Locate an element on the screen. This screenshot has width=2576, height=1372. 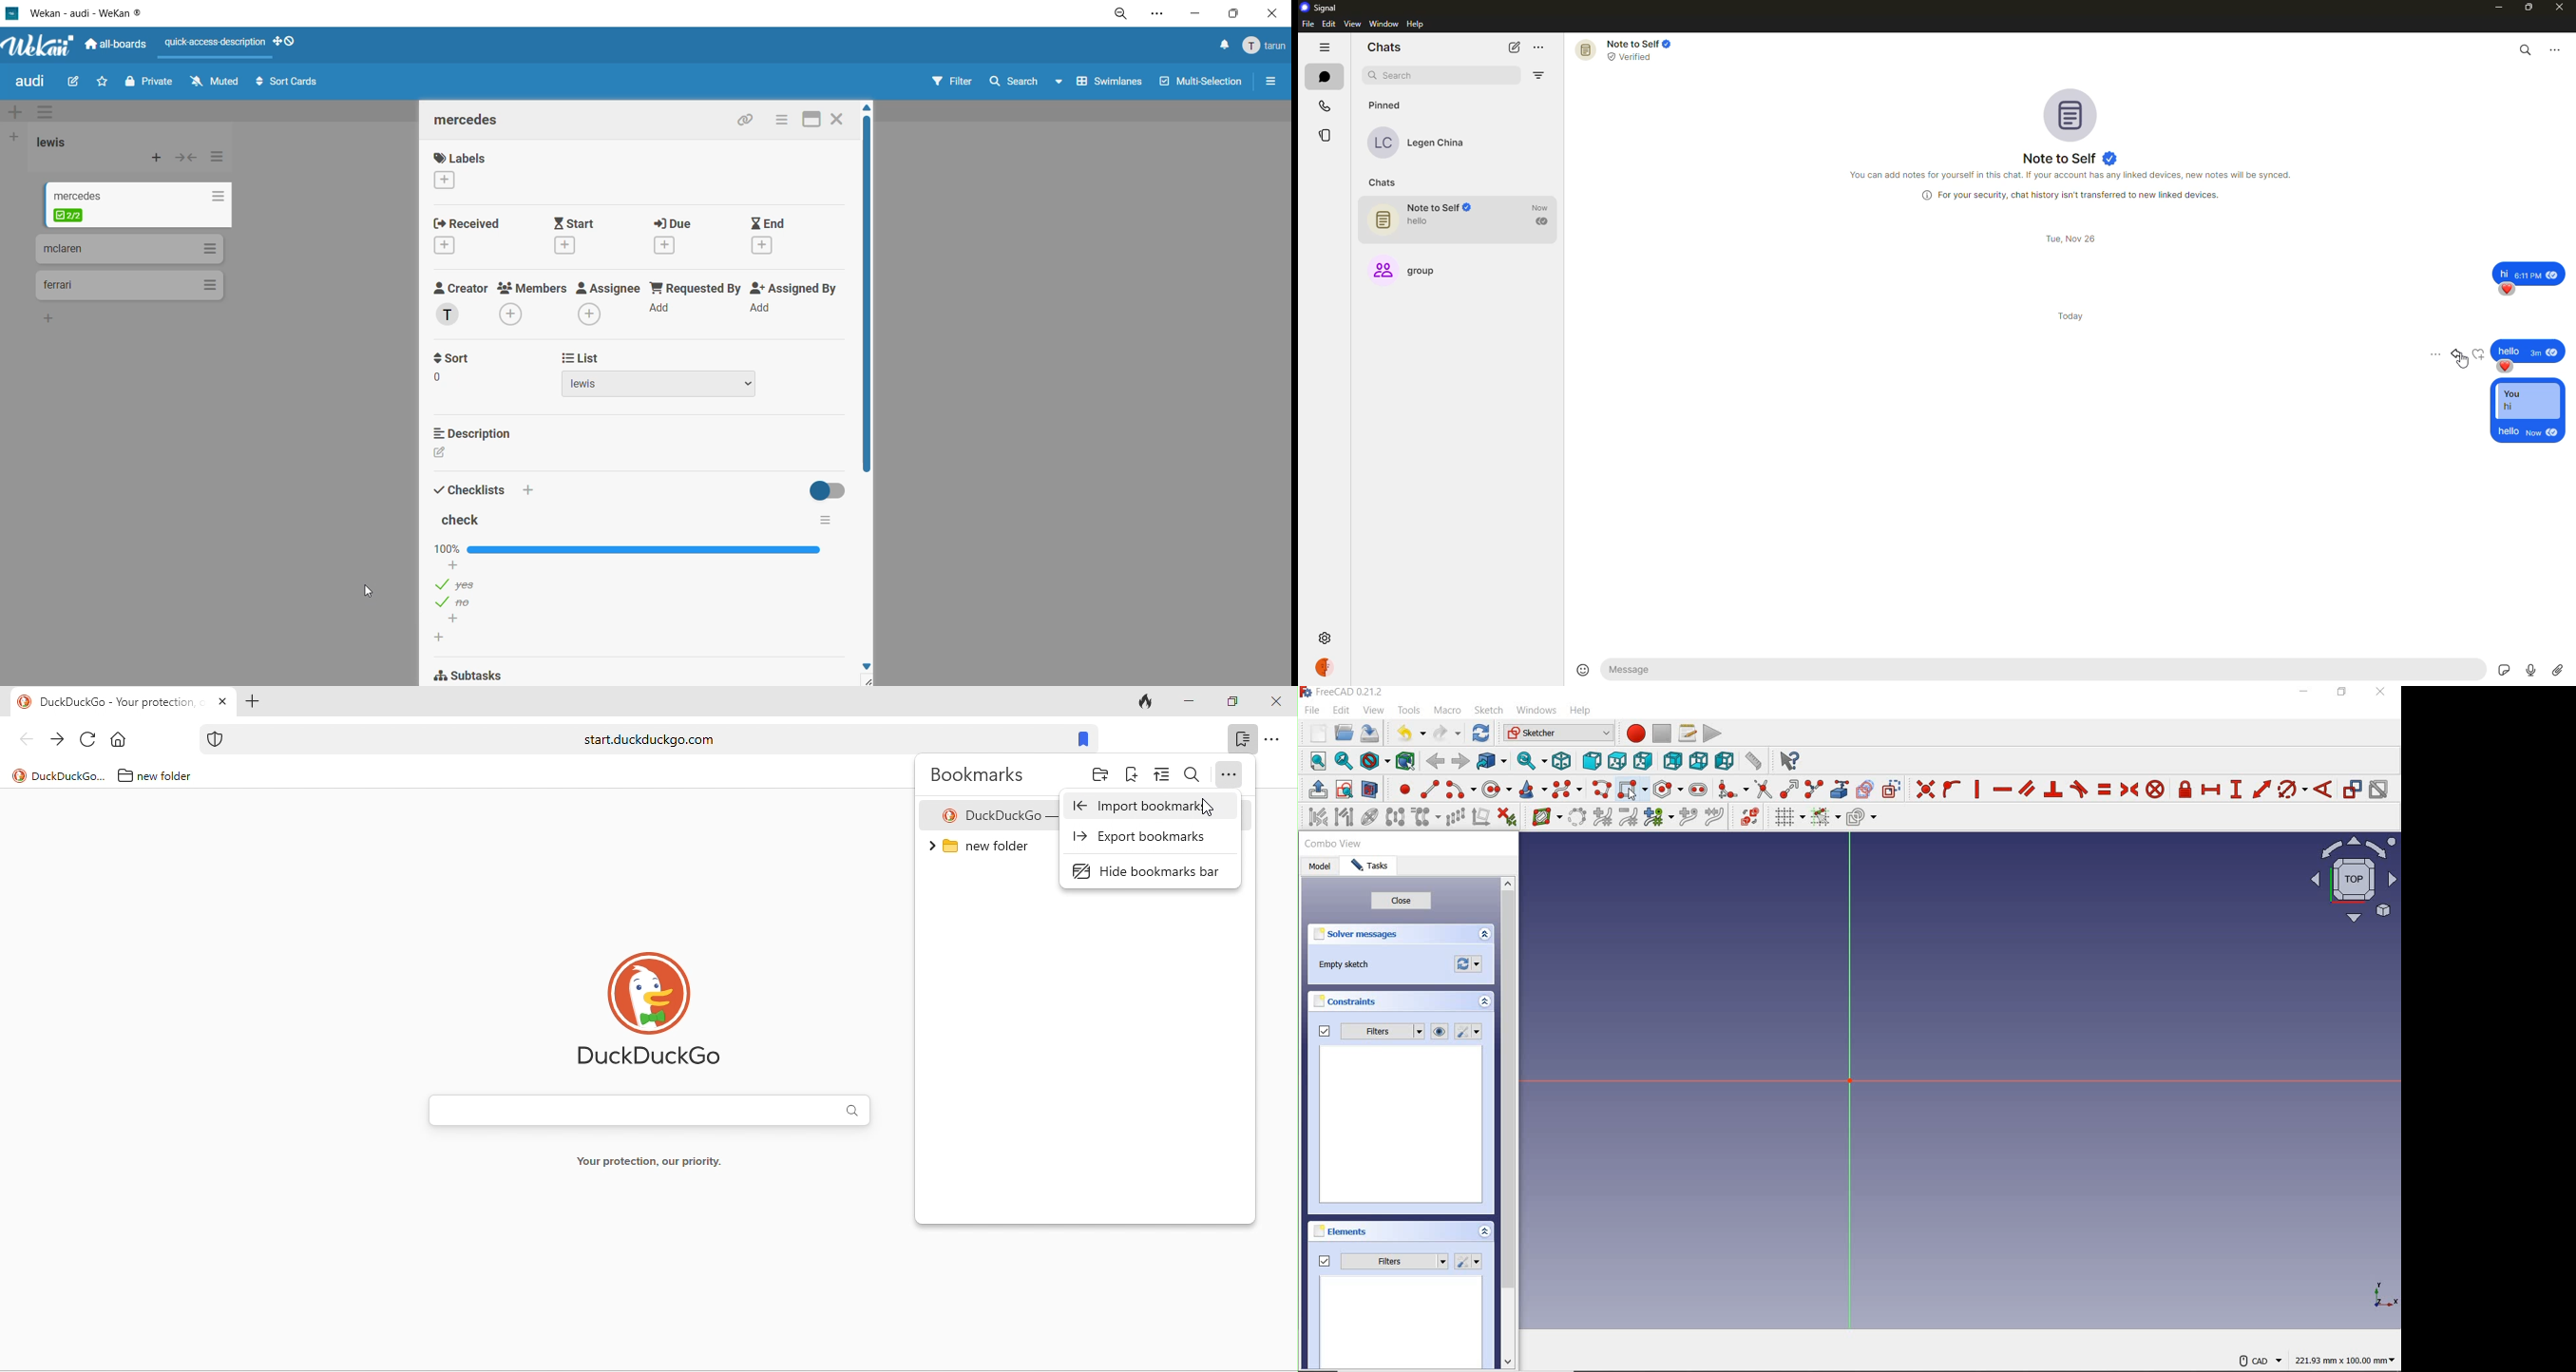
new folder is located at coordinates (172, 775).